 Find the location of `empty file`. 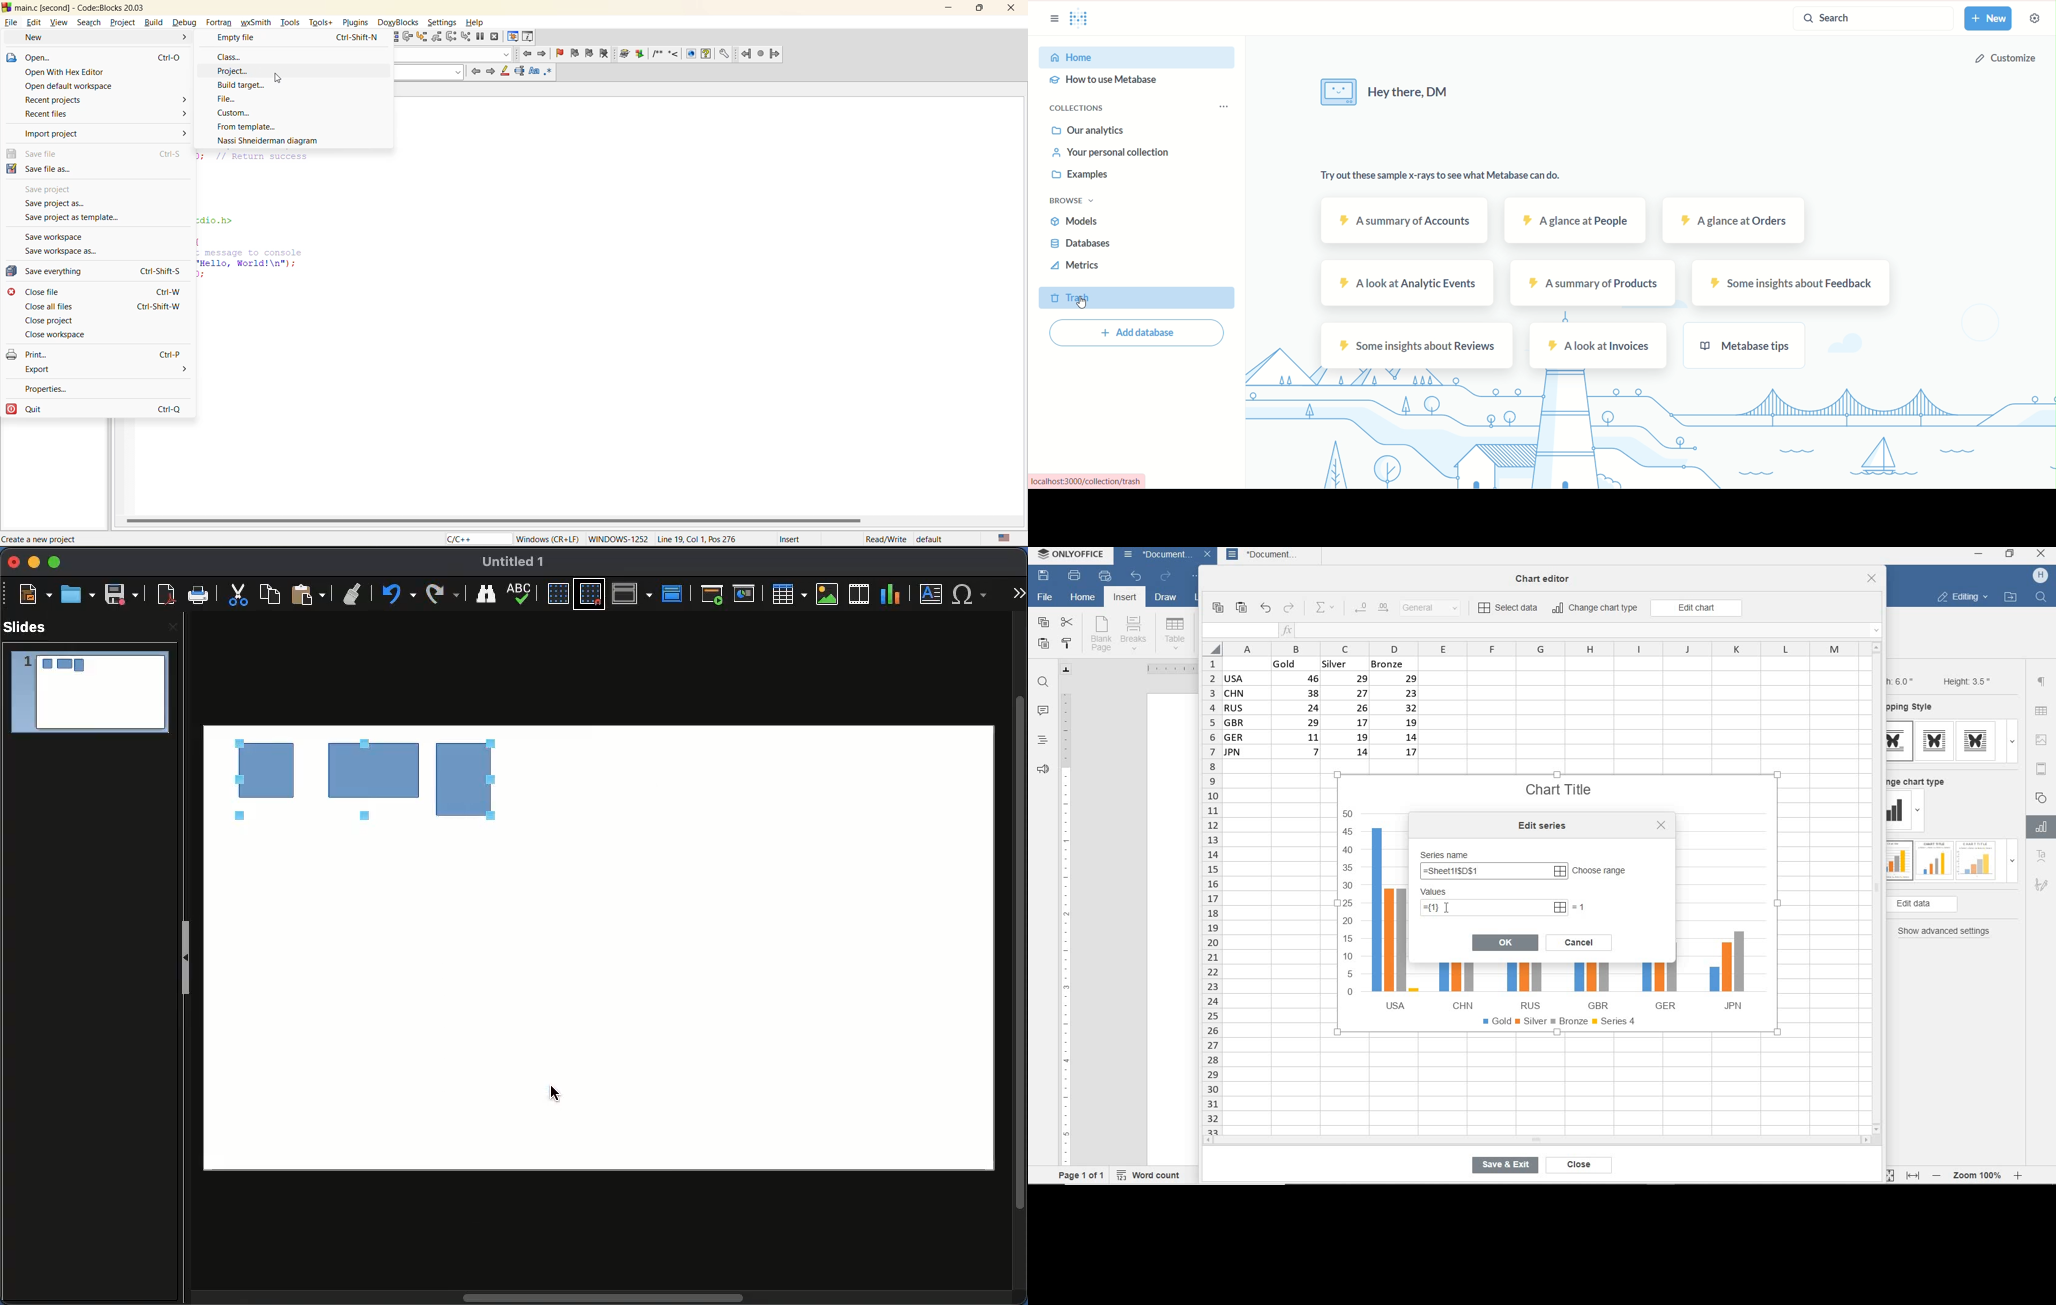

empty file is located at coordinates (292, 37).